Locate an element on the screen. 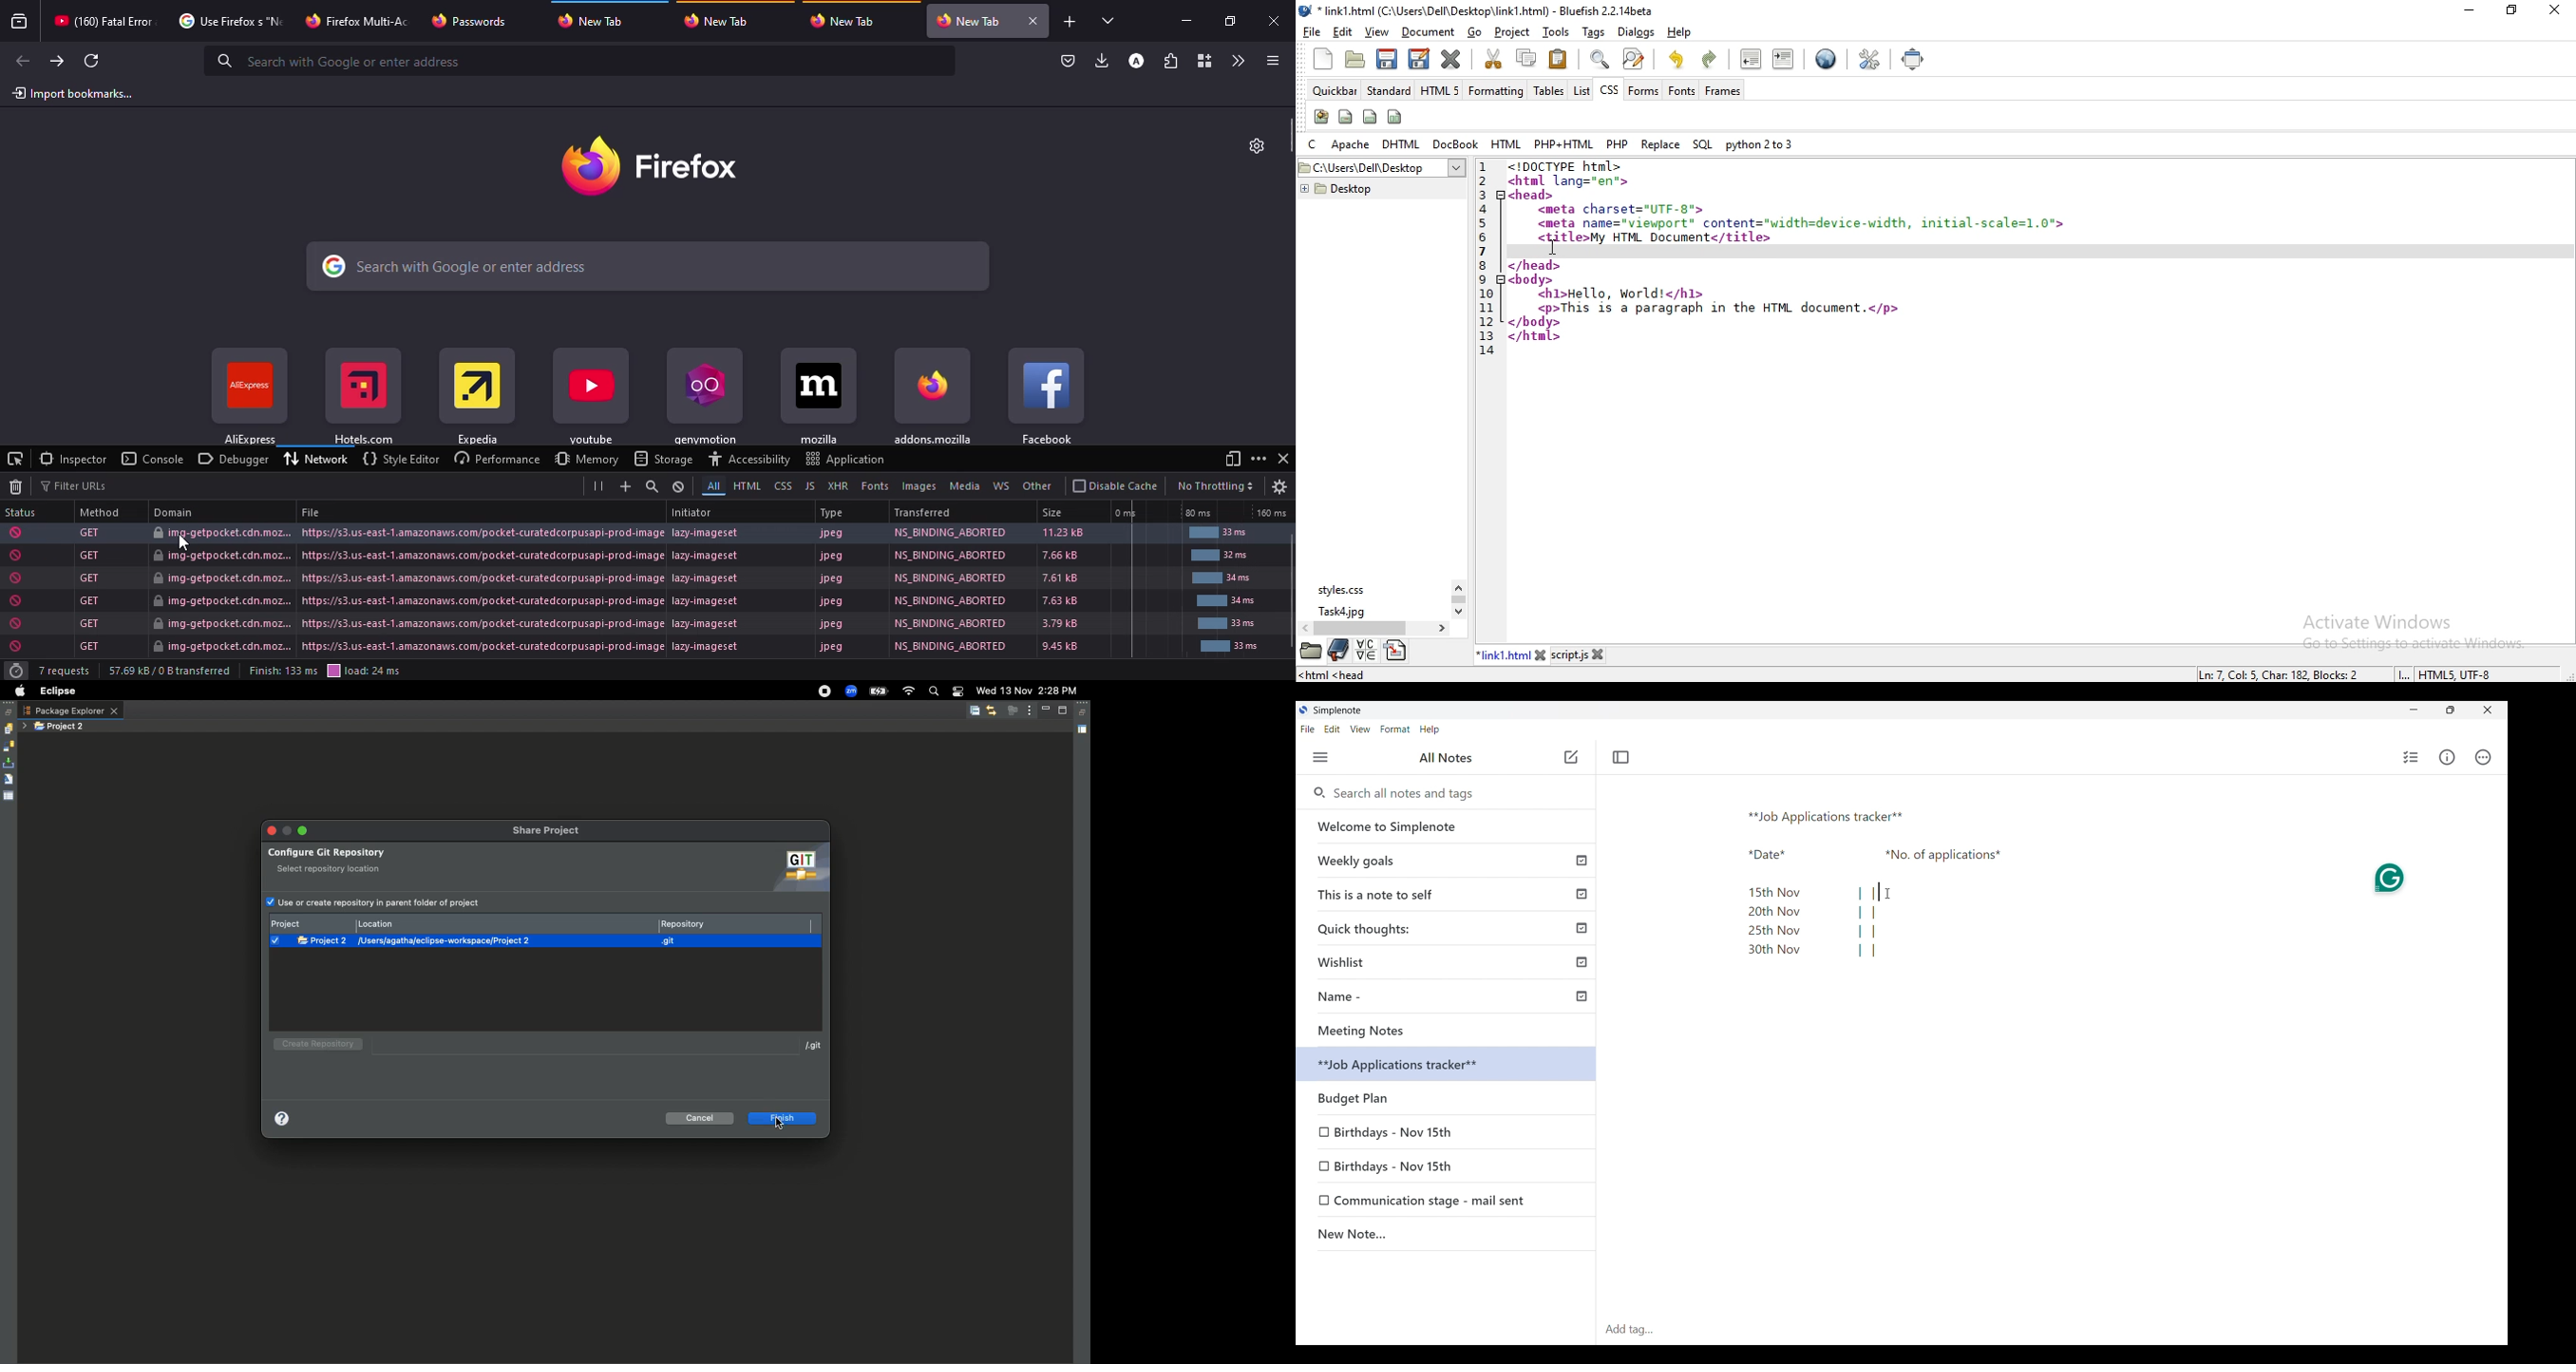  view is located at coordinates (1230, 459).